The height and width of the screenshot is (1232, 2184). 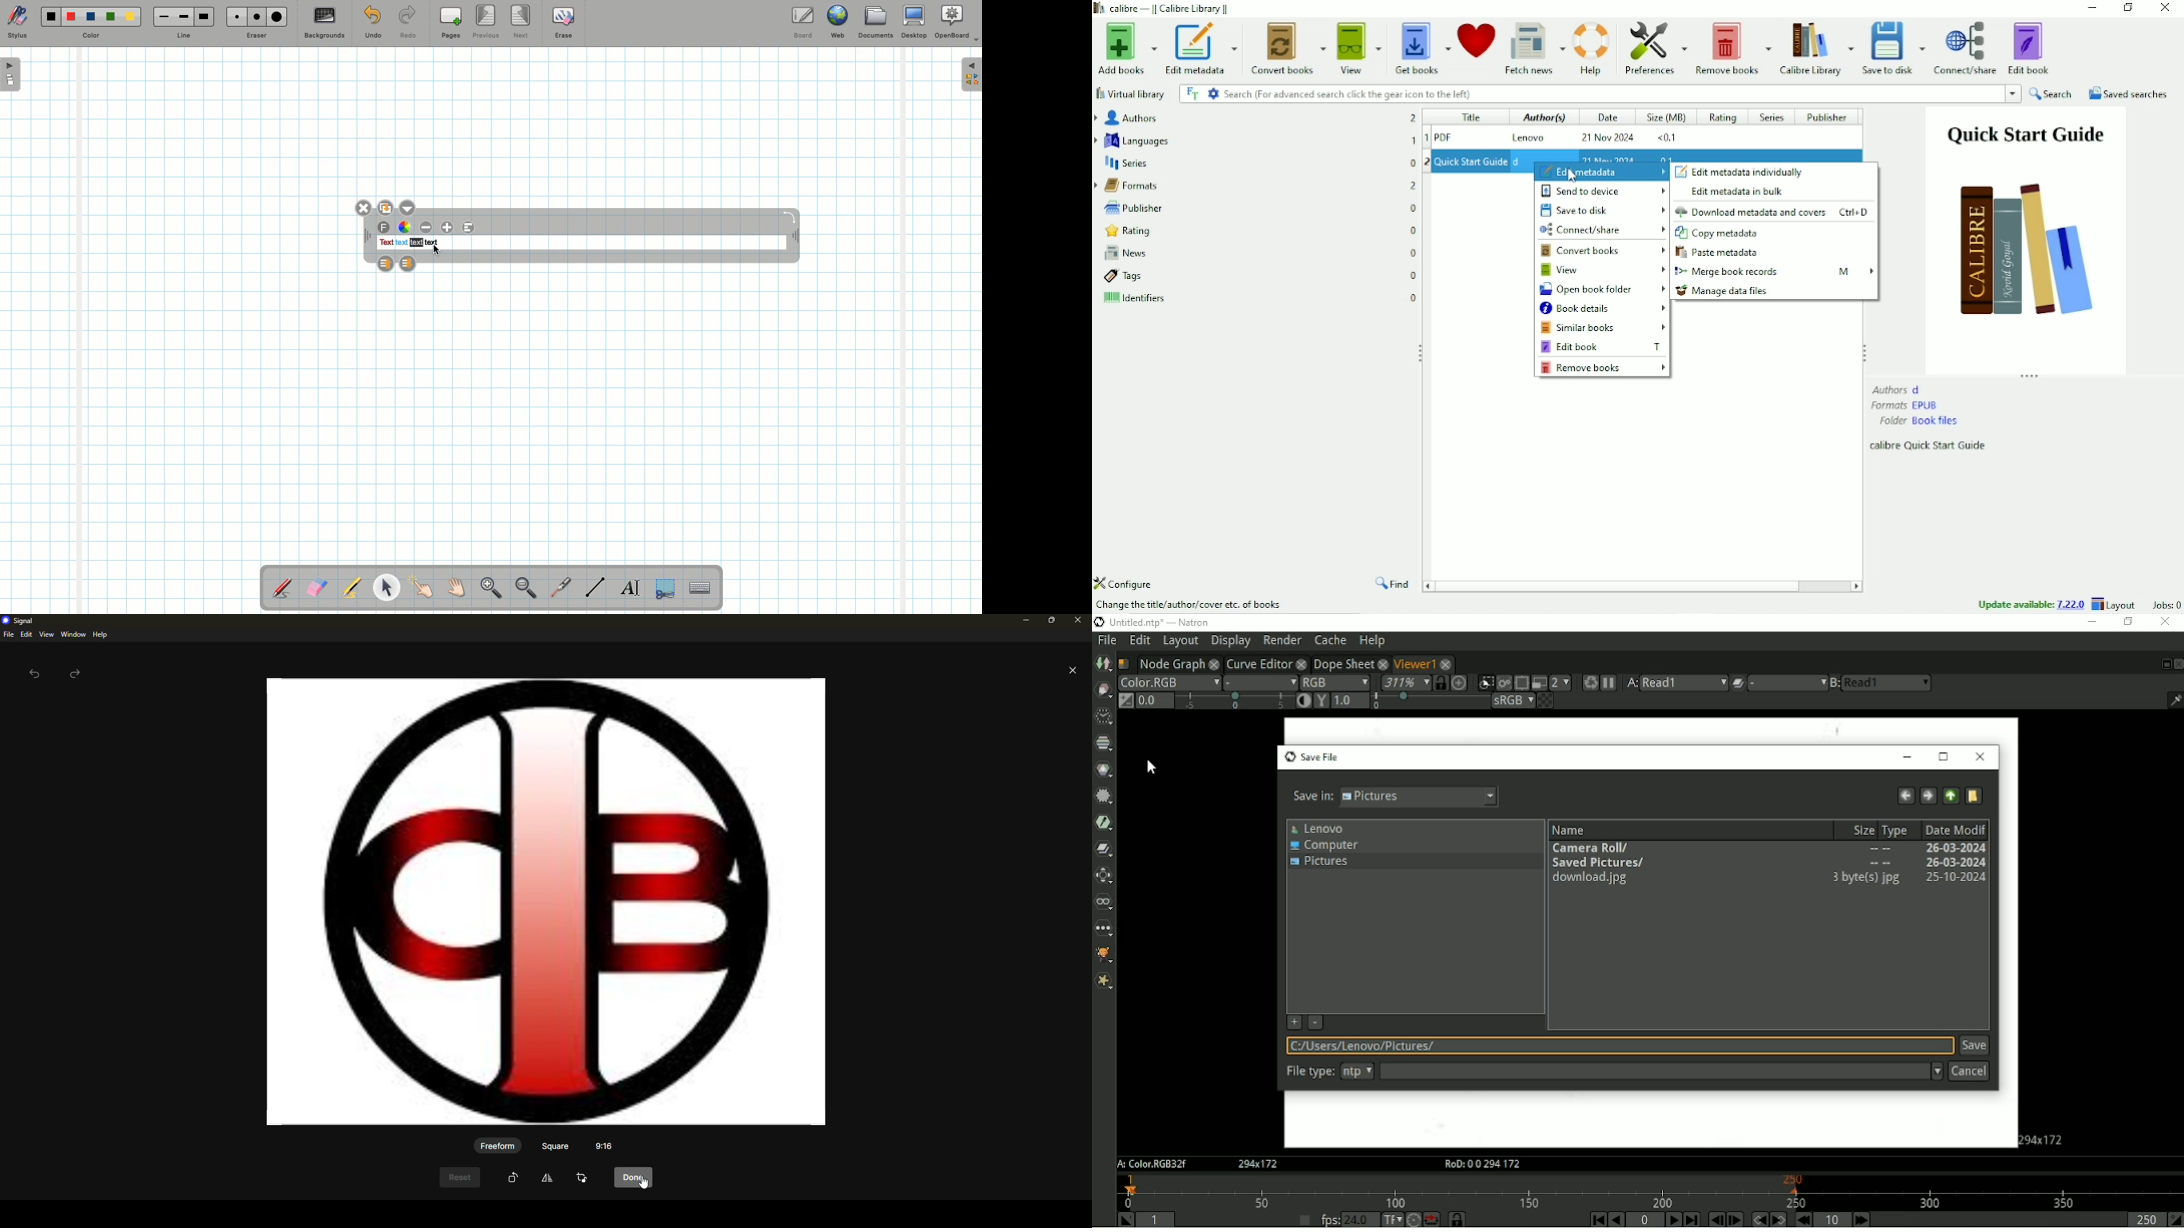 I want to click on Layer up, so click(x=384, y=263).